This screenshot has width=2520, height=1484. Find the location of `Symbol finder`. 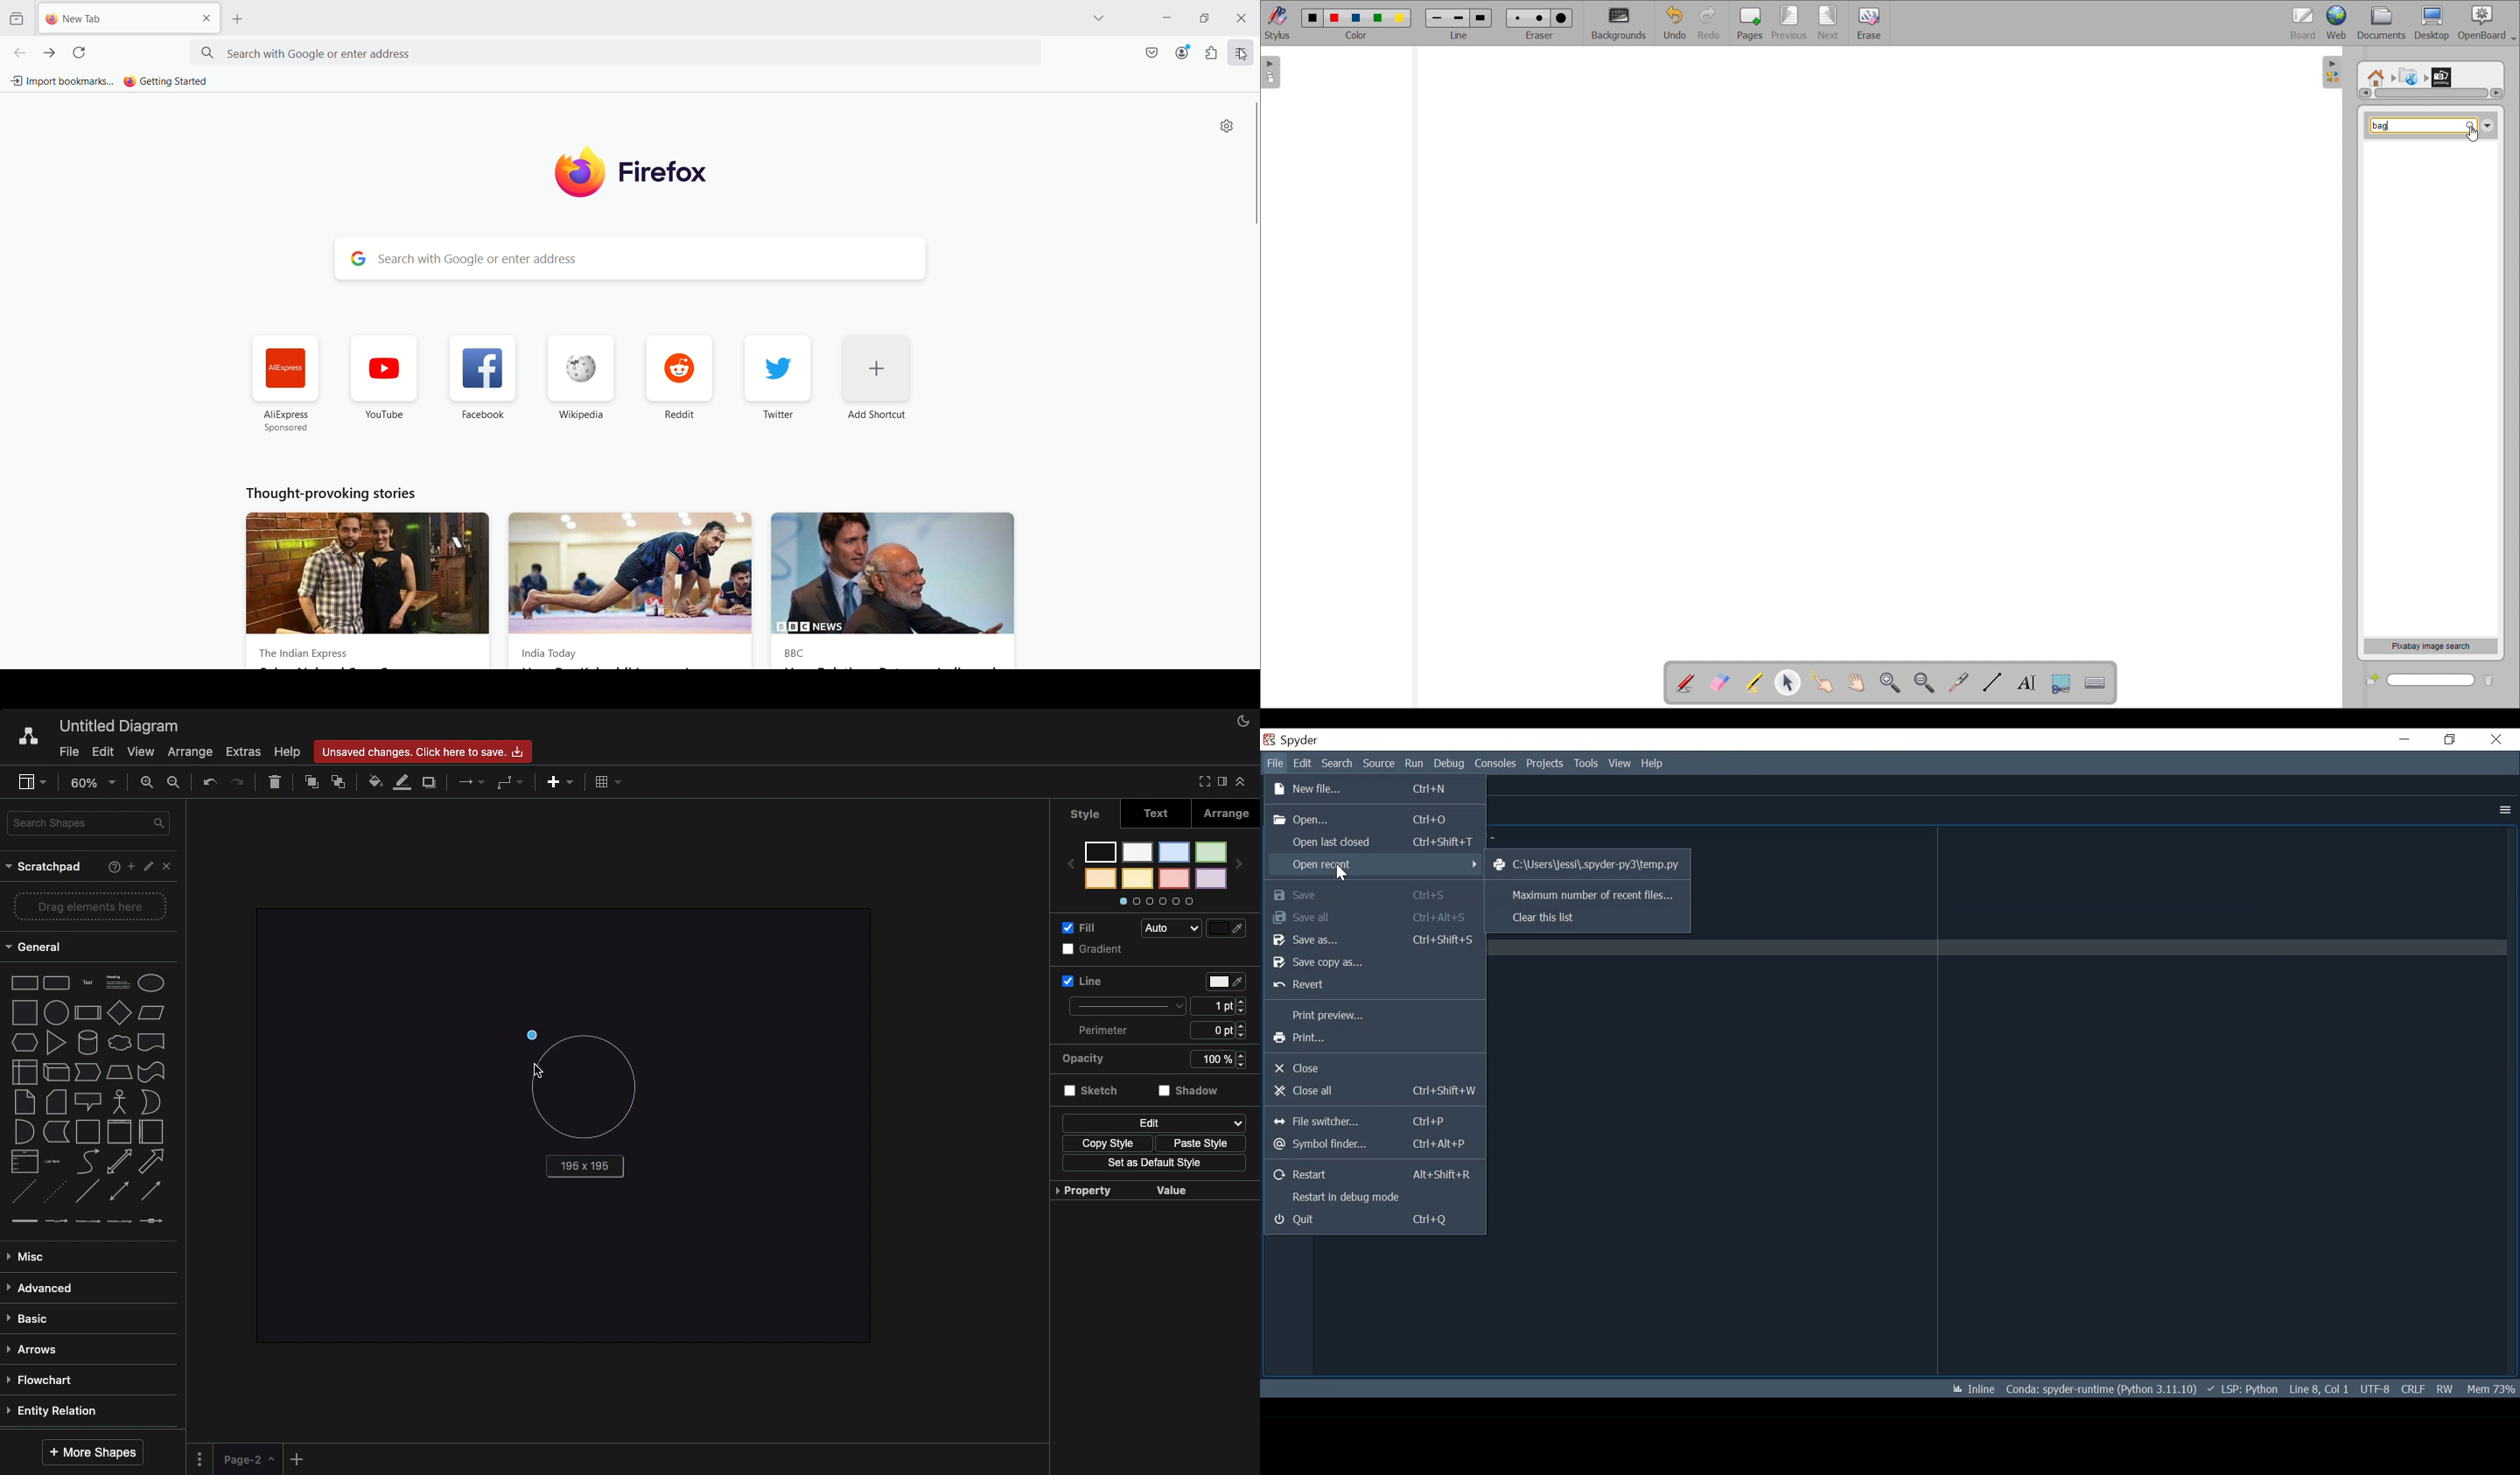

Symbol finder is located at coordinates (1372, 1145).